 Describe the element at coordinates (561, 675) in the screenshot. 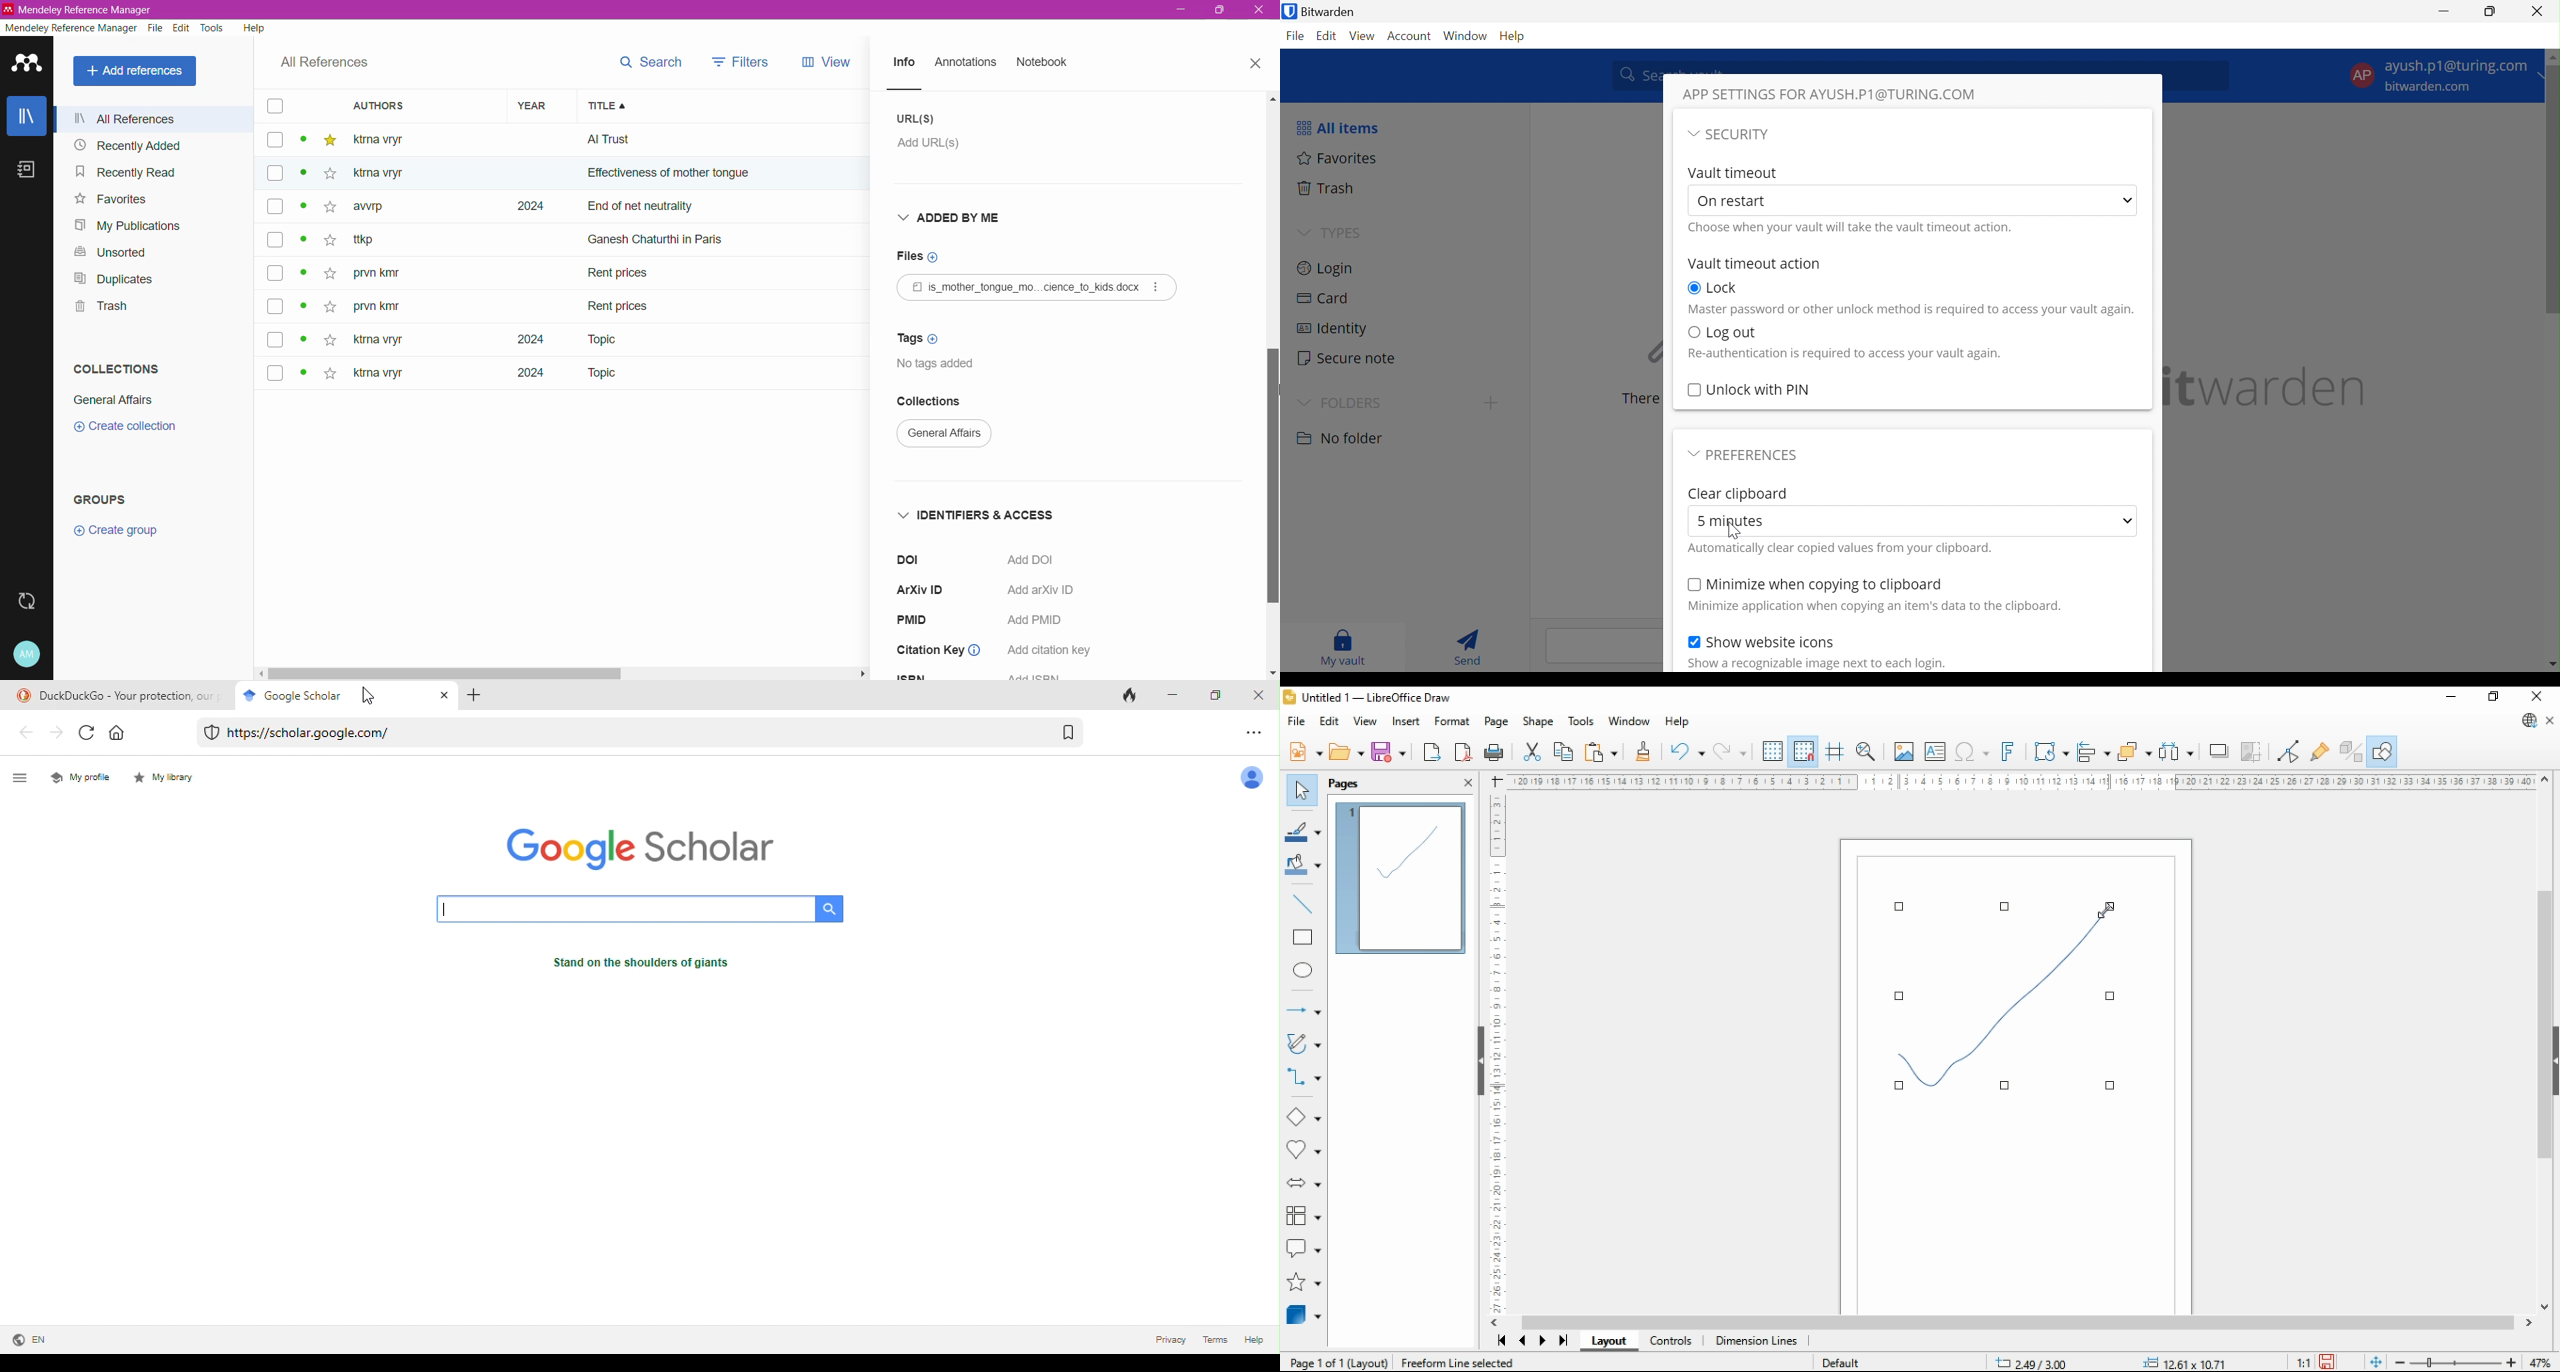

I see `Horizontal Scroll Bar` at that location.